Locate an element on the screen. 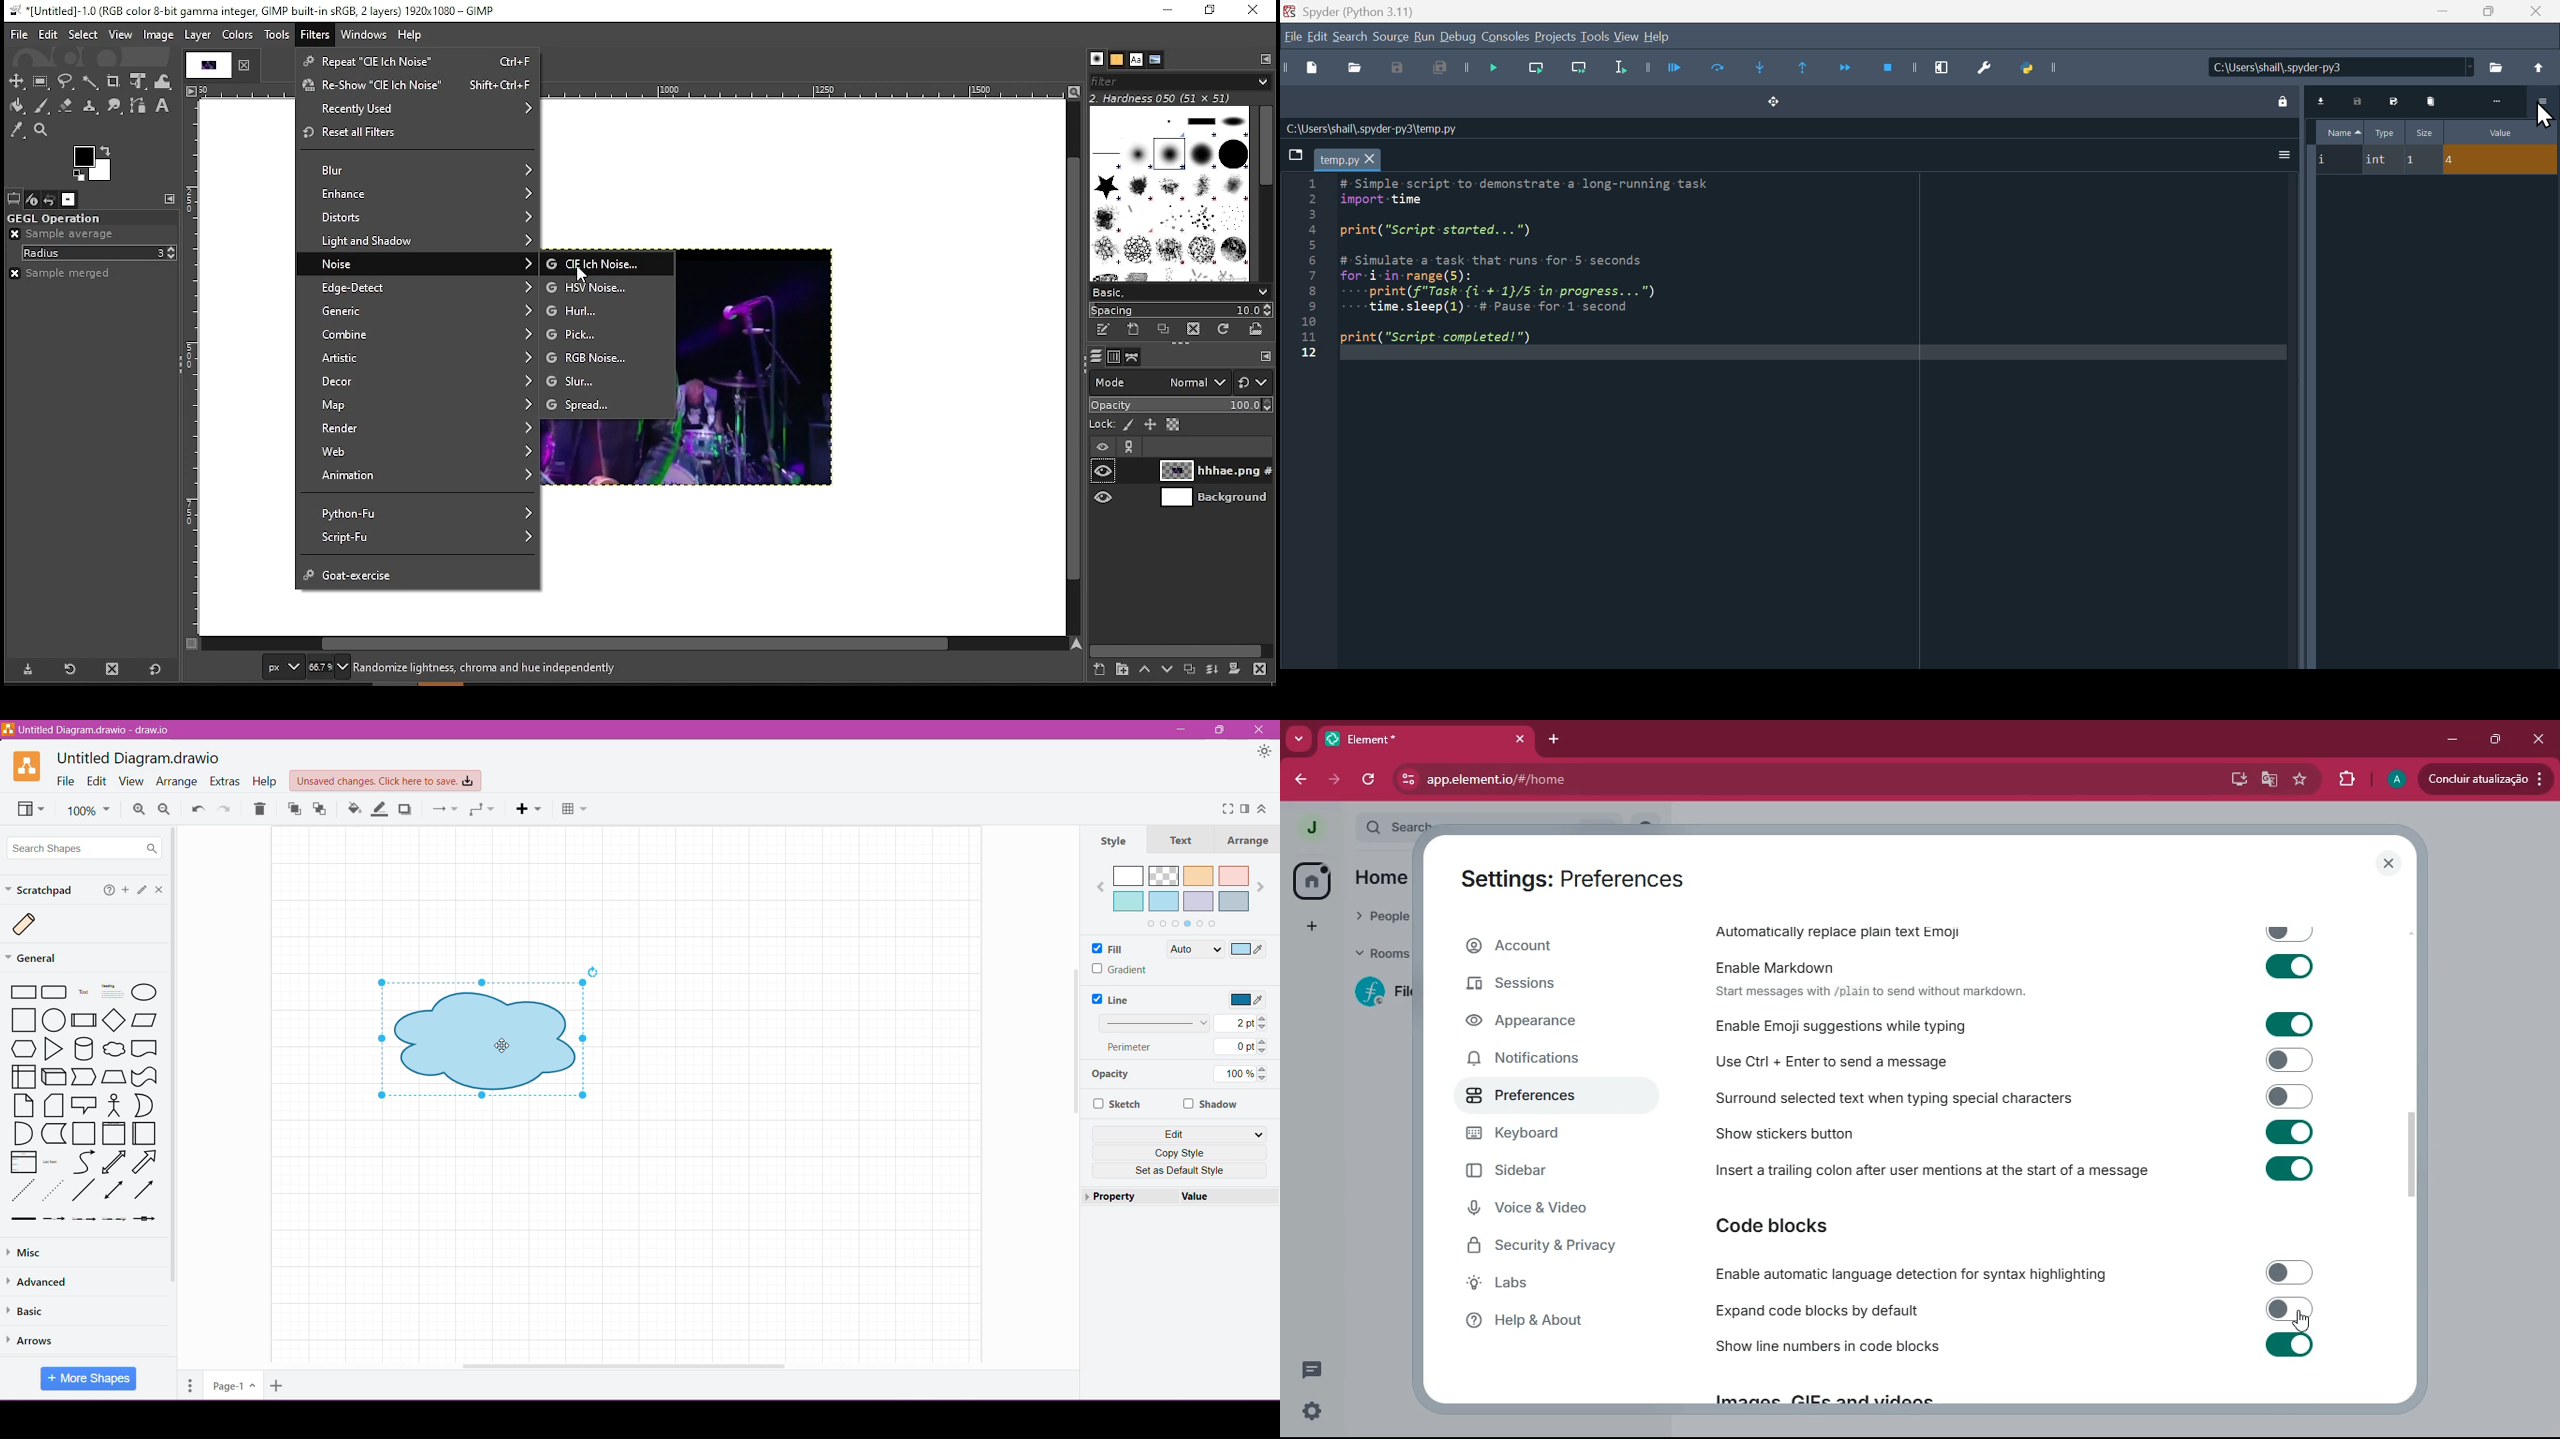 This screenshot has height=1456, width=2576. colors is located at coordinates (238, 36).